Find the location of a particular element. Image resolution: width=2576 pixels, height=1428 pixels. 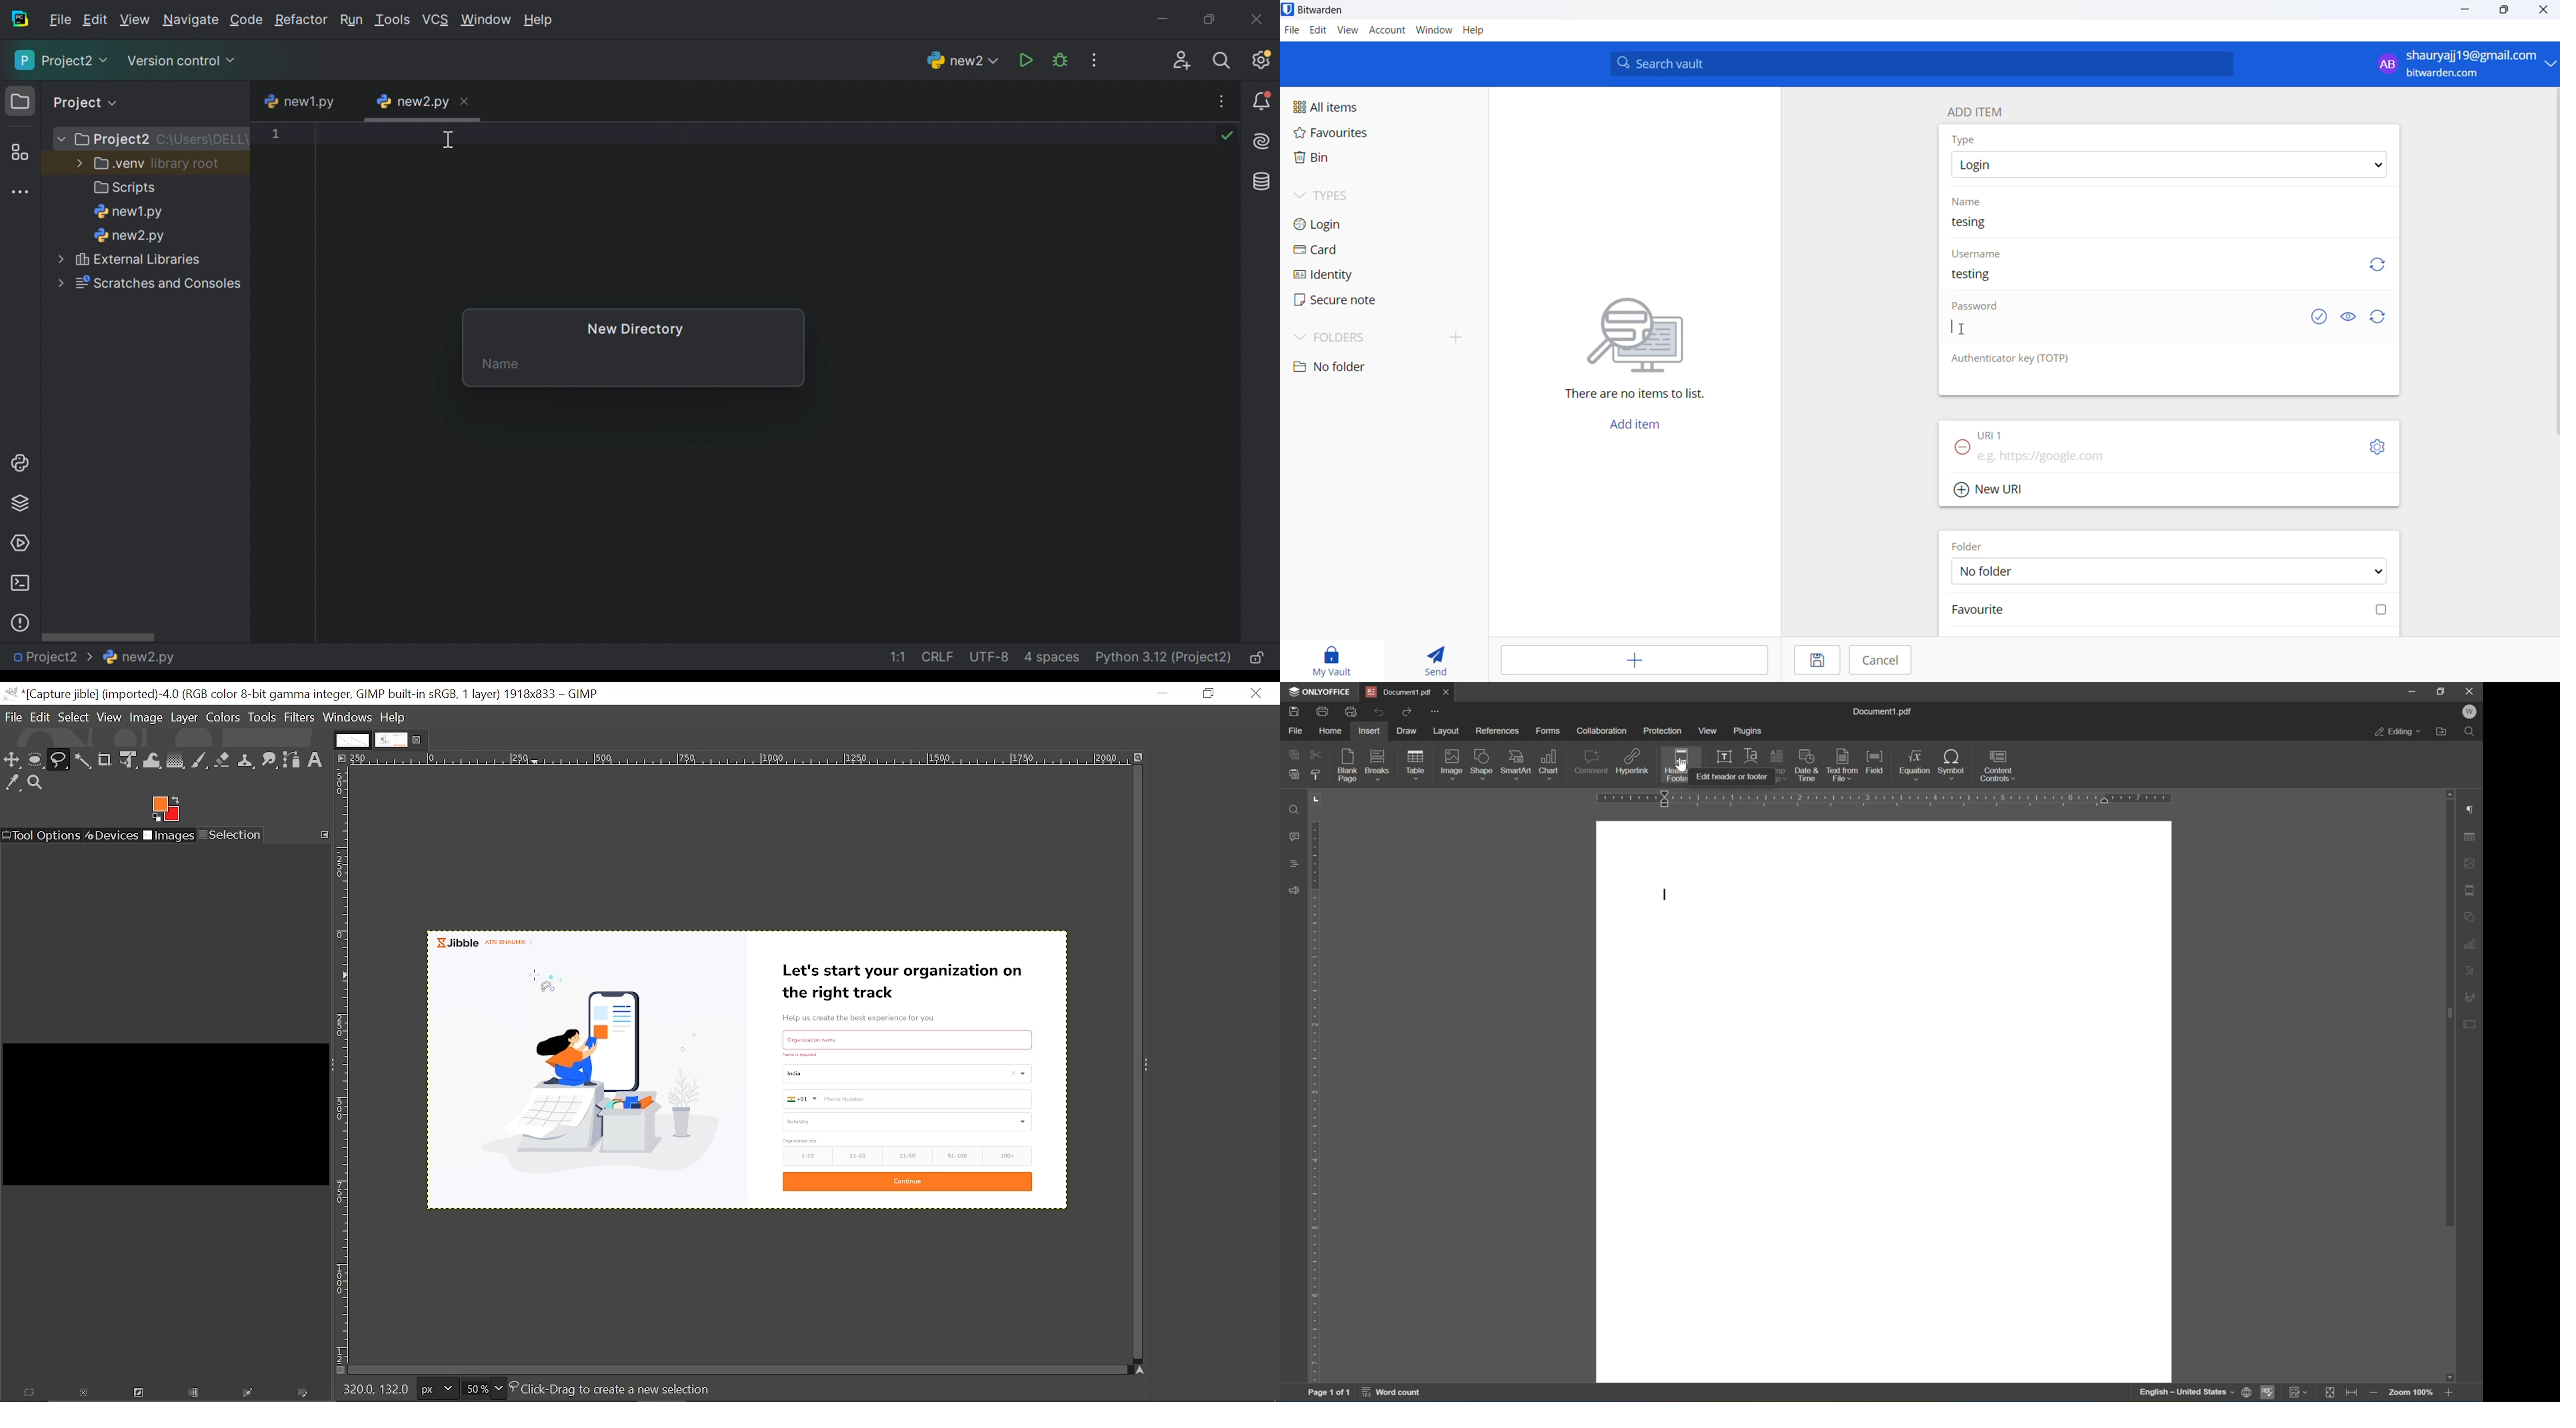

chart is located at coordinates (1550, 763).